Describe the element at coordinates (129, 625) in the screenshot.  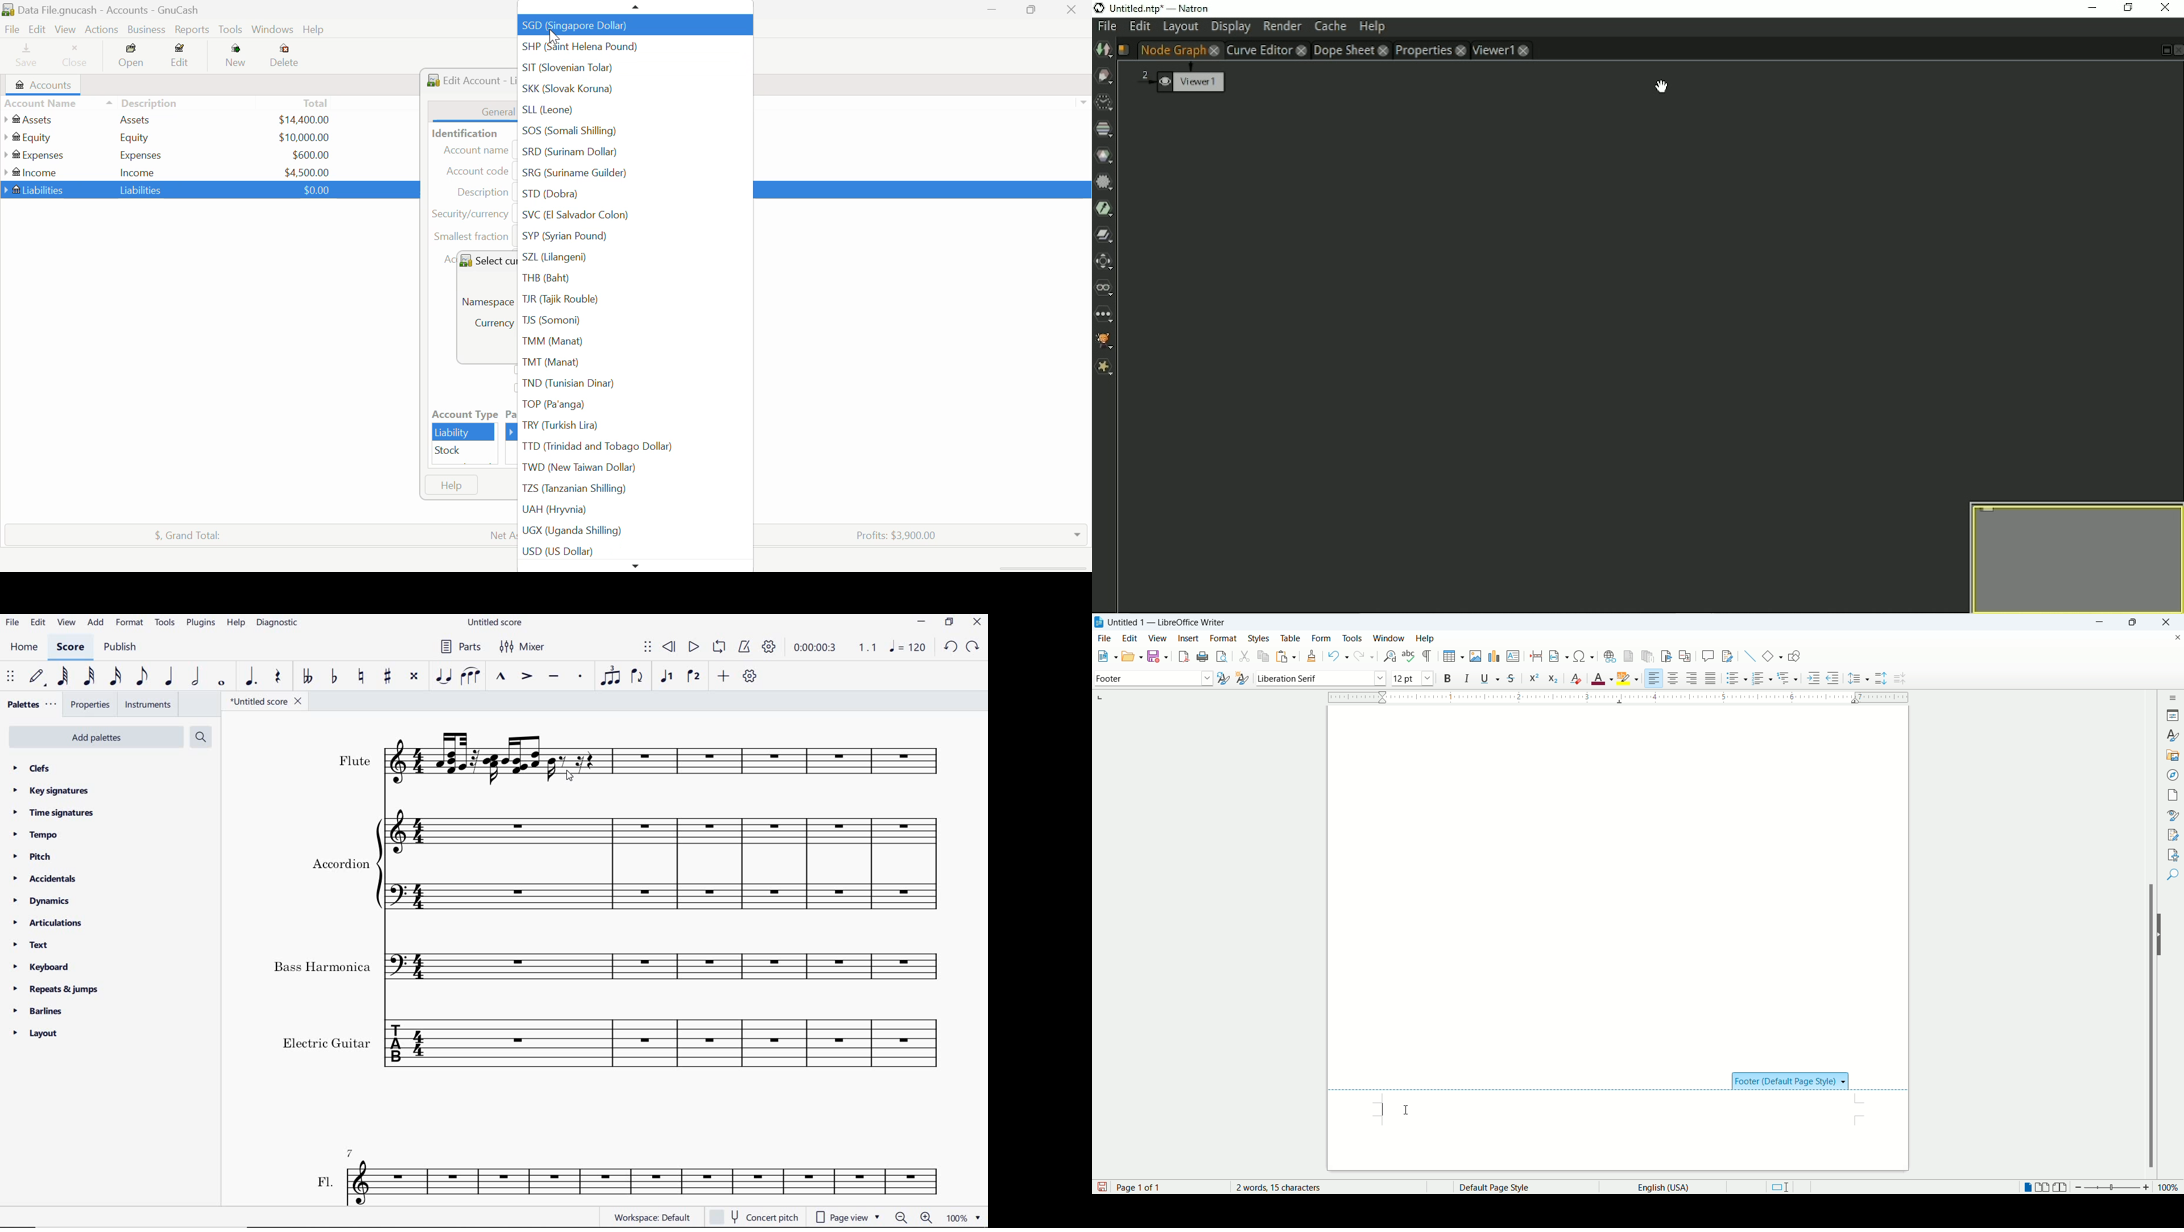
I see `format` at that location.